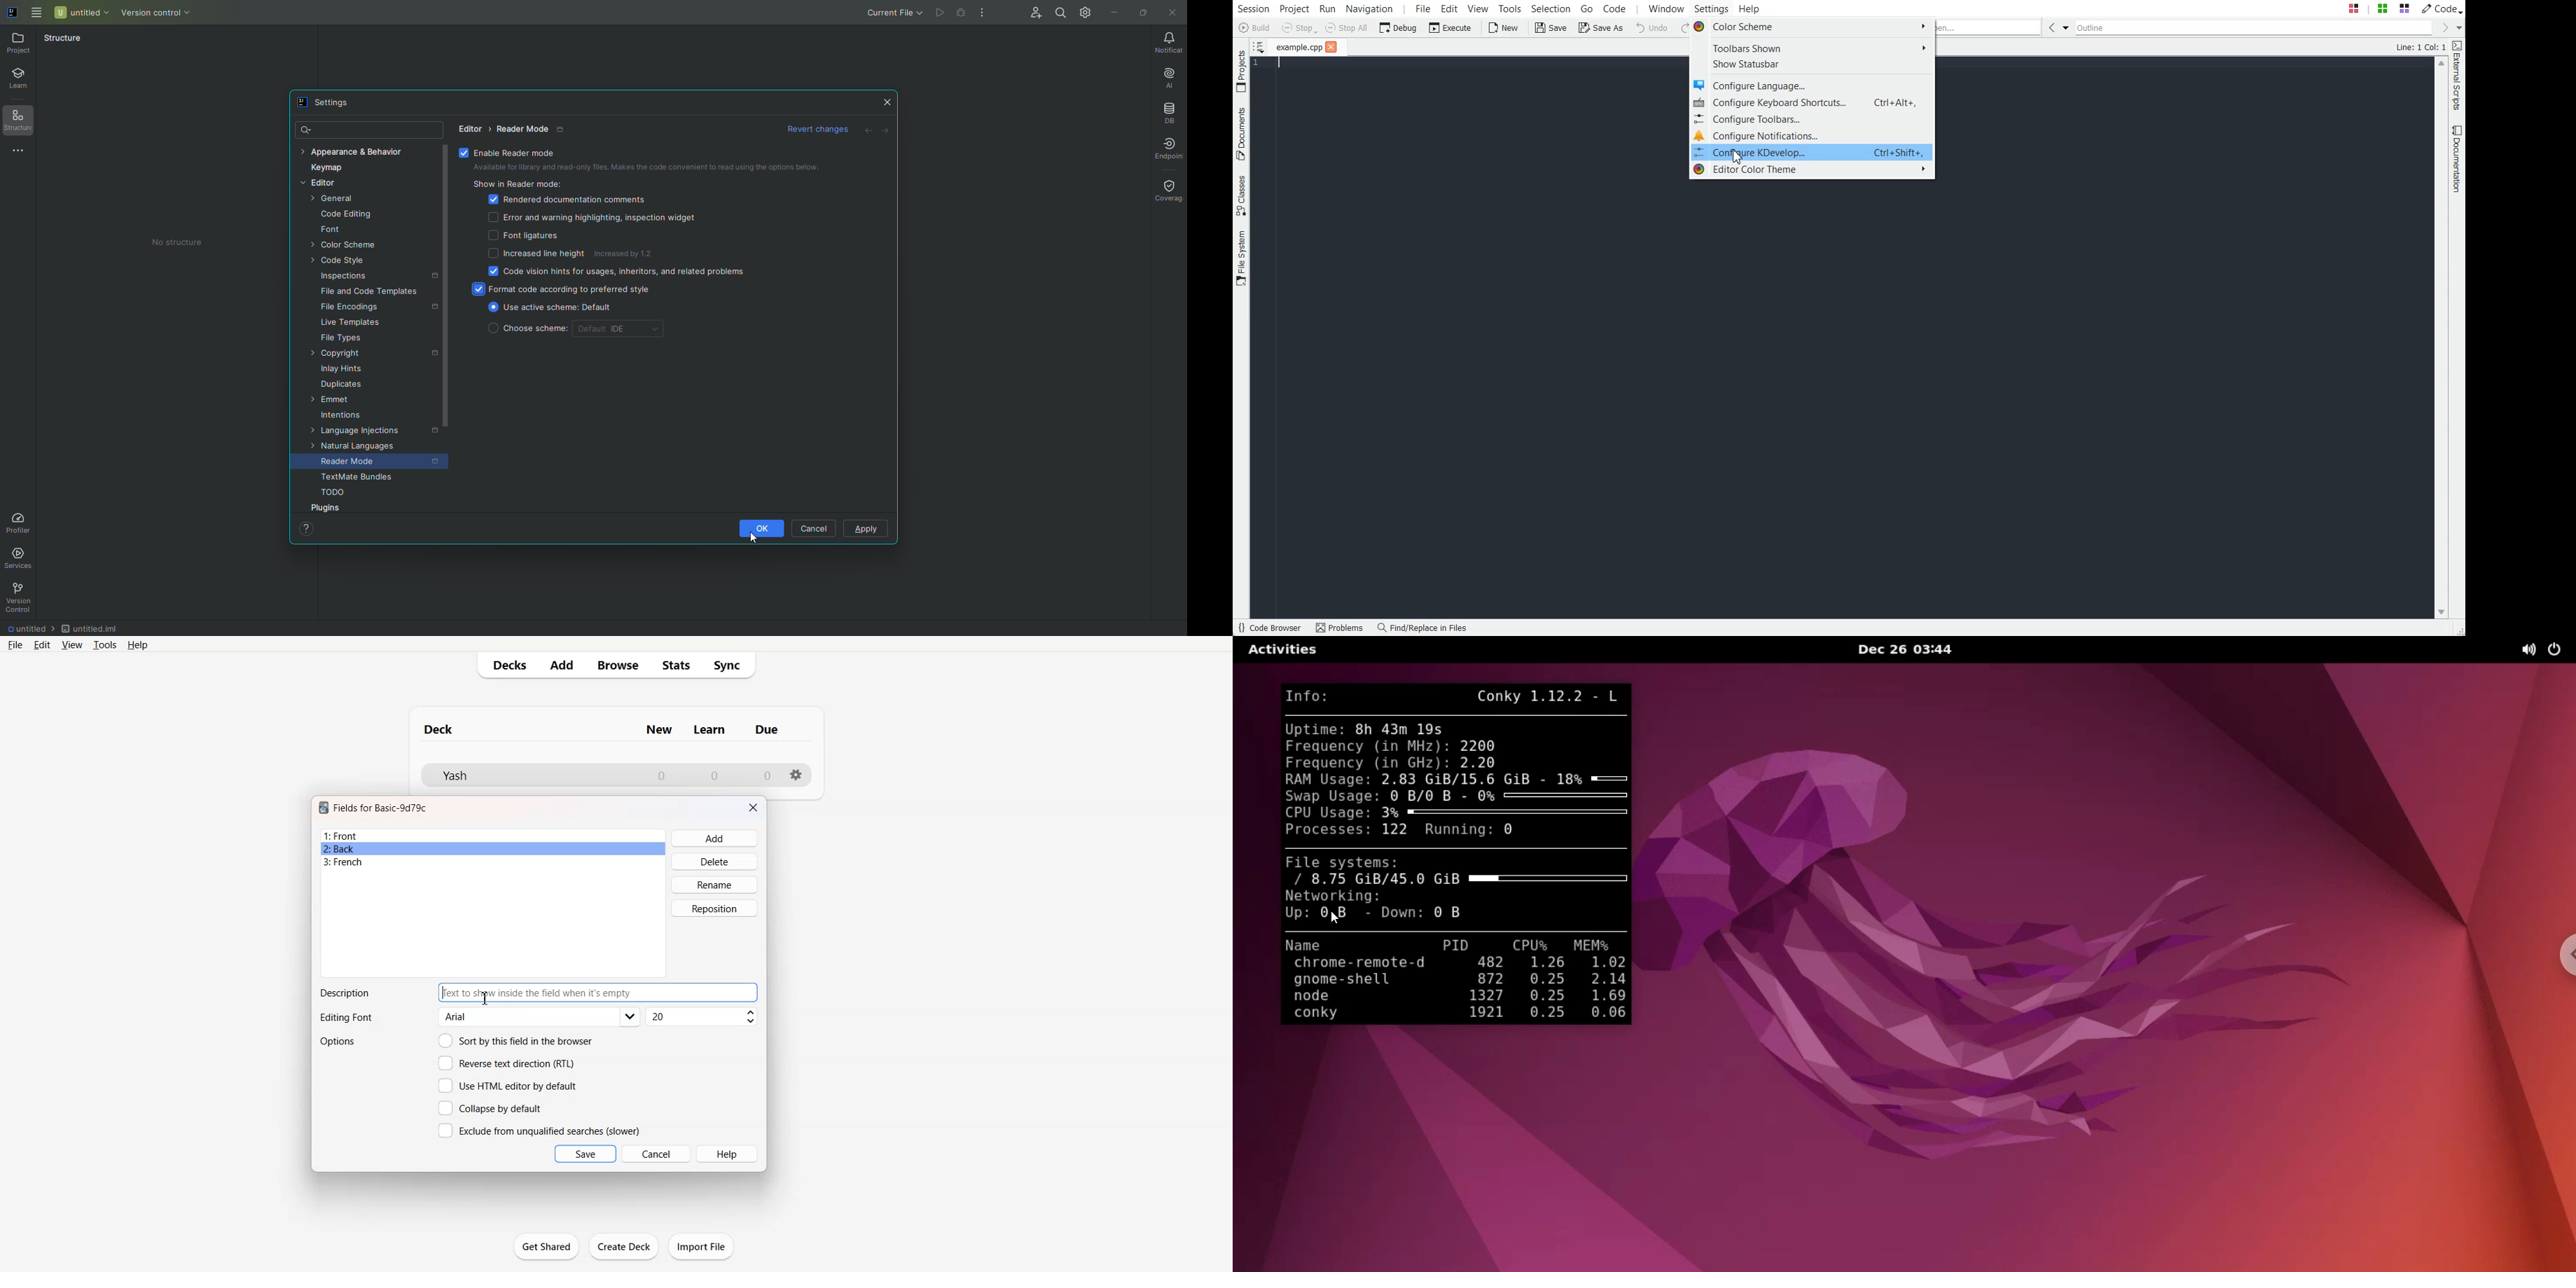 This screenshot has width=2576, height=1288. I want to click on View, so click(73, 644).